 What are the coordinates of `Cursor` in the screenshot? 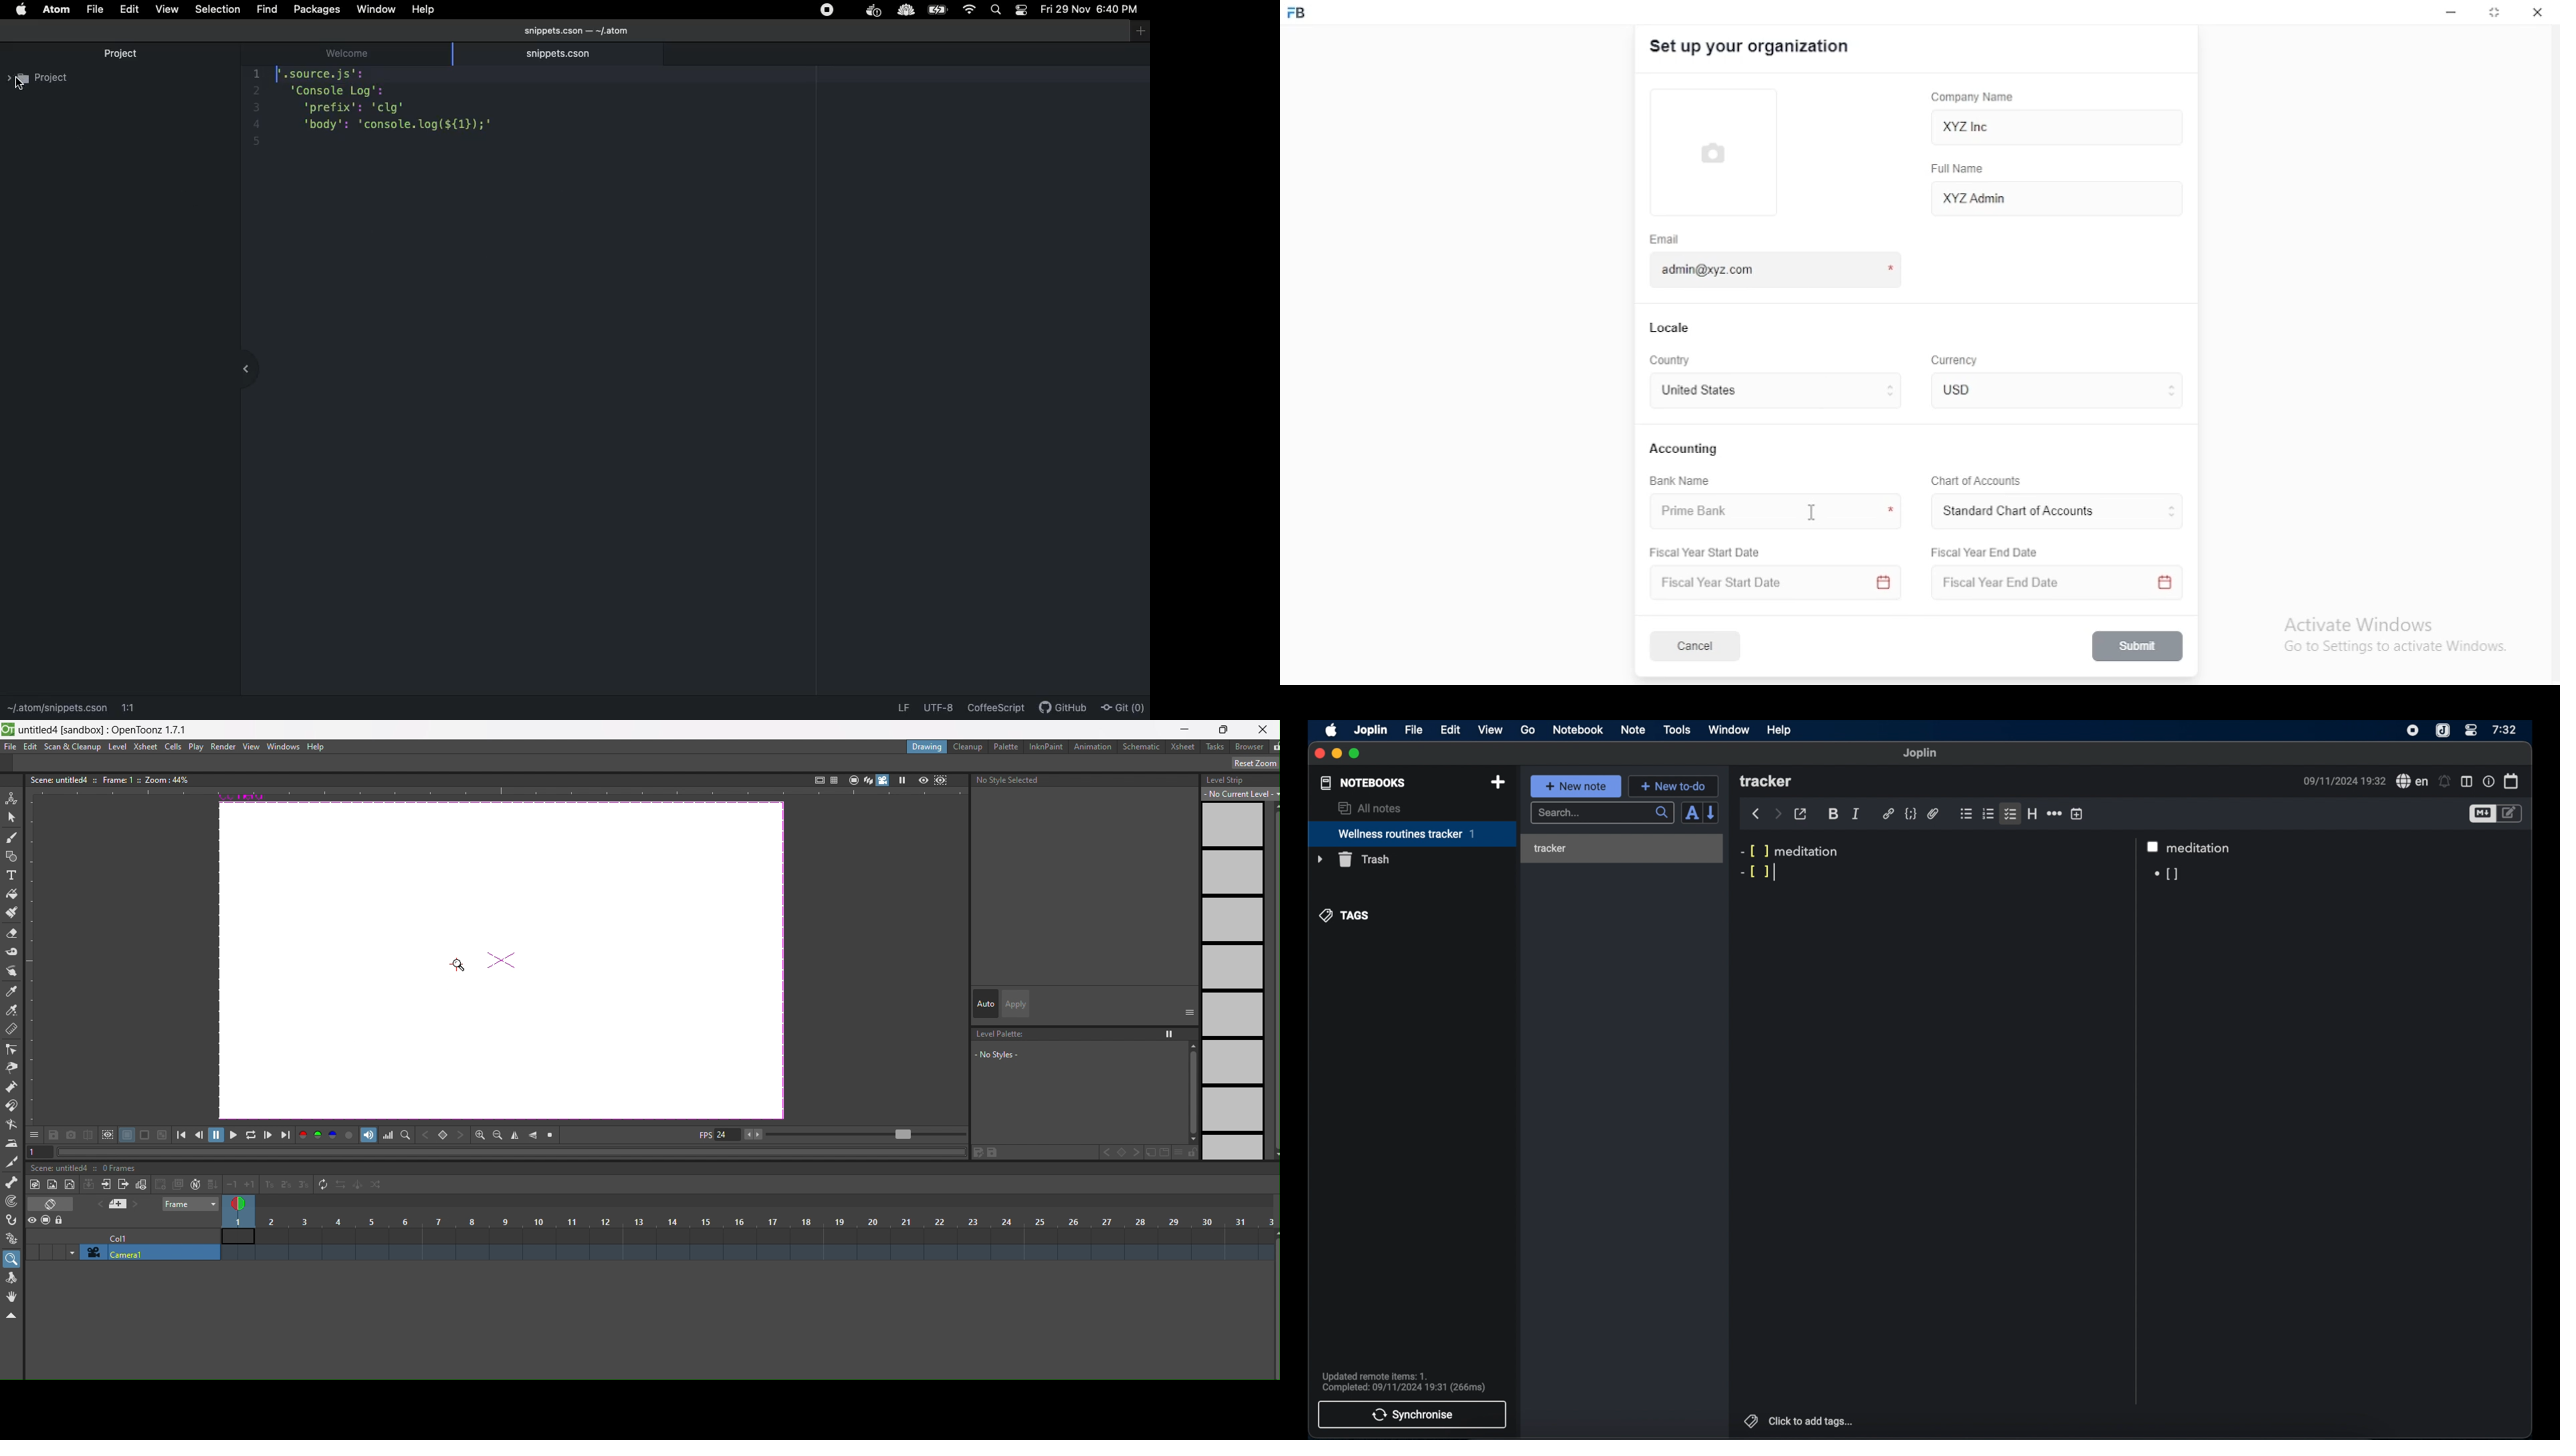 It's located at (458, 965).